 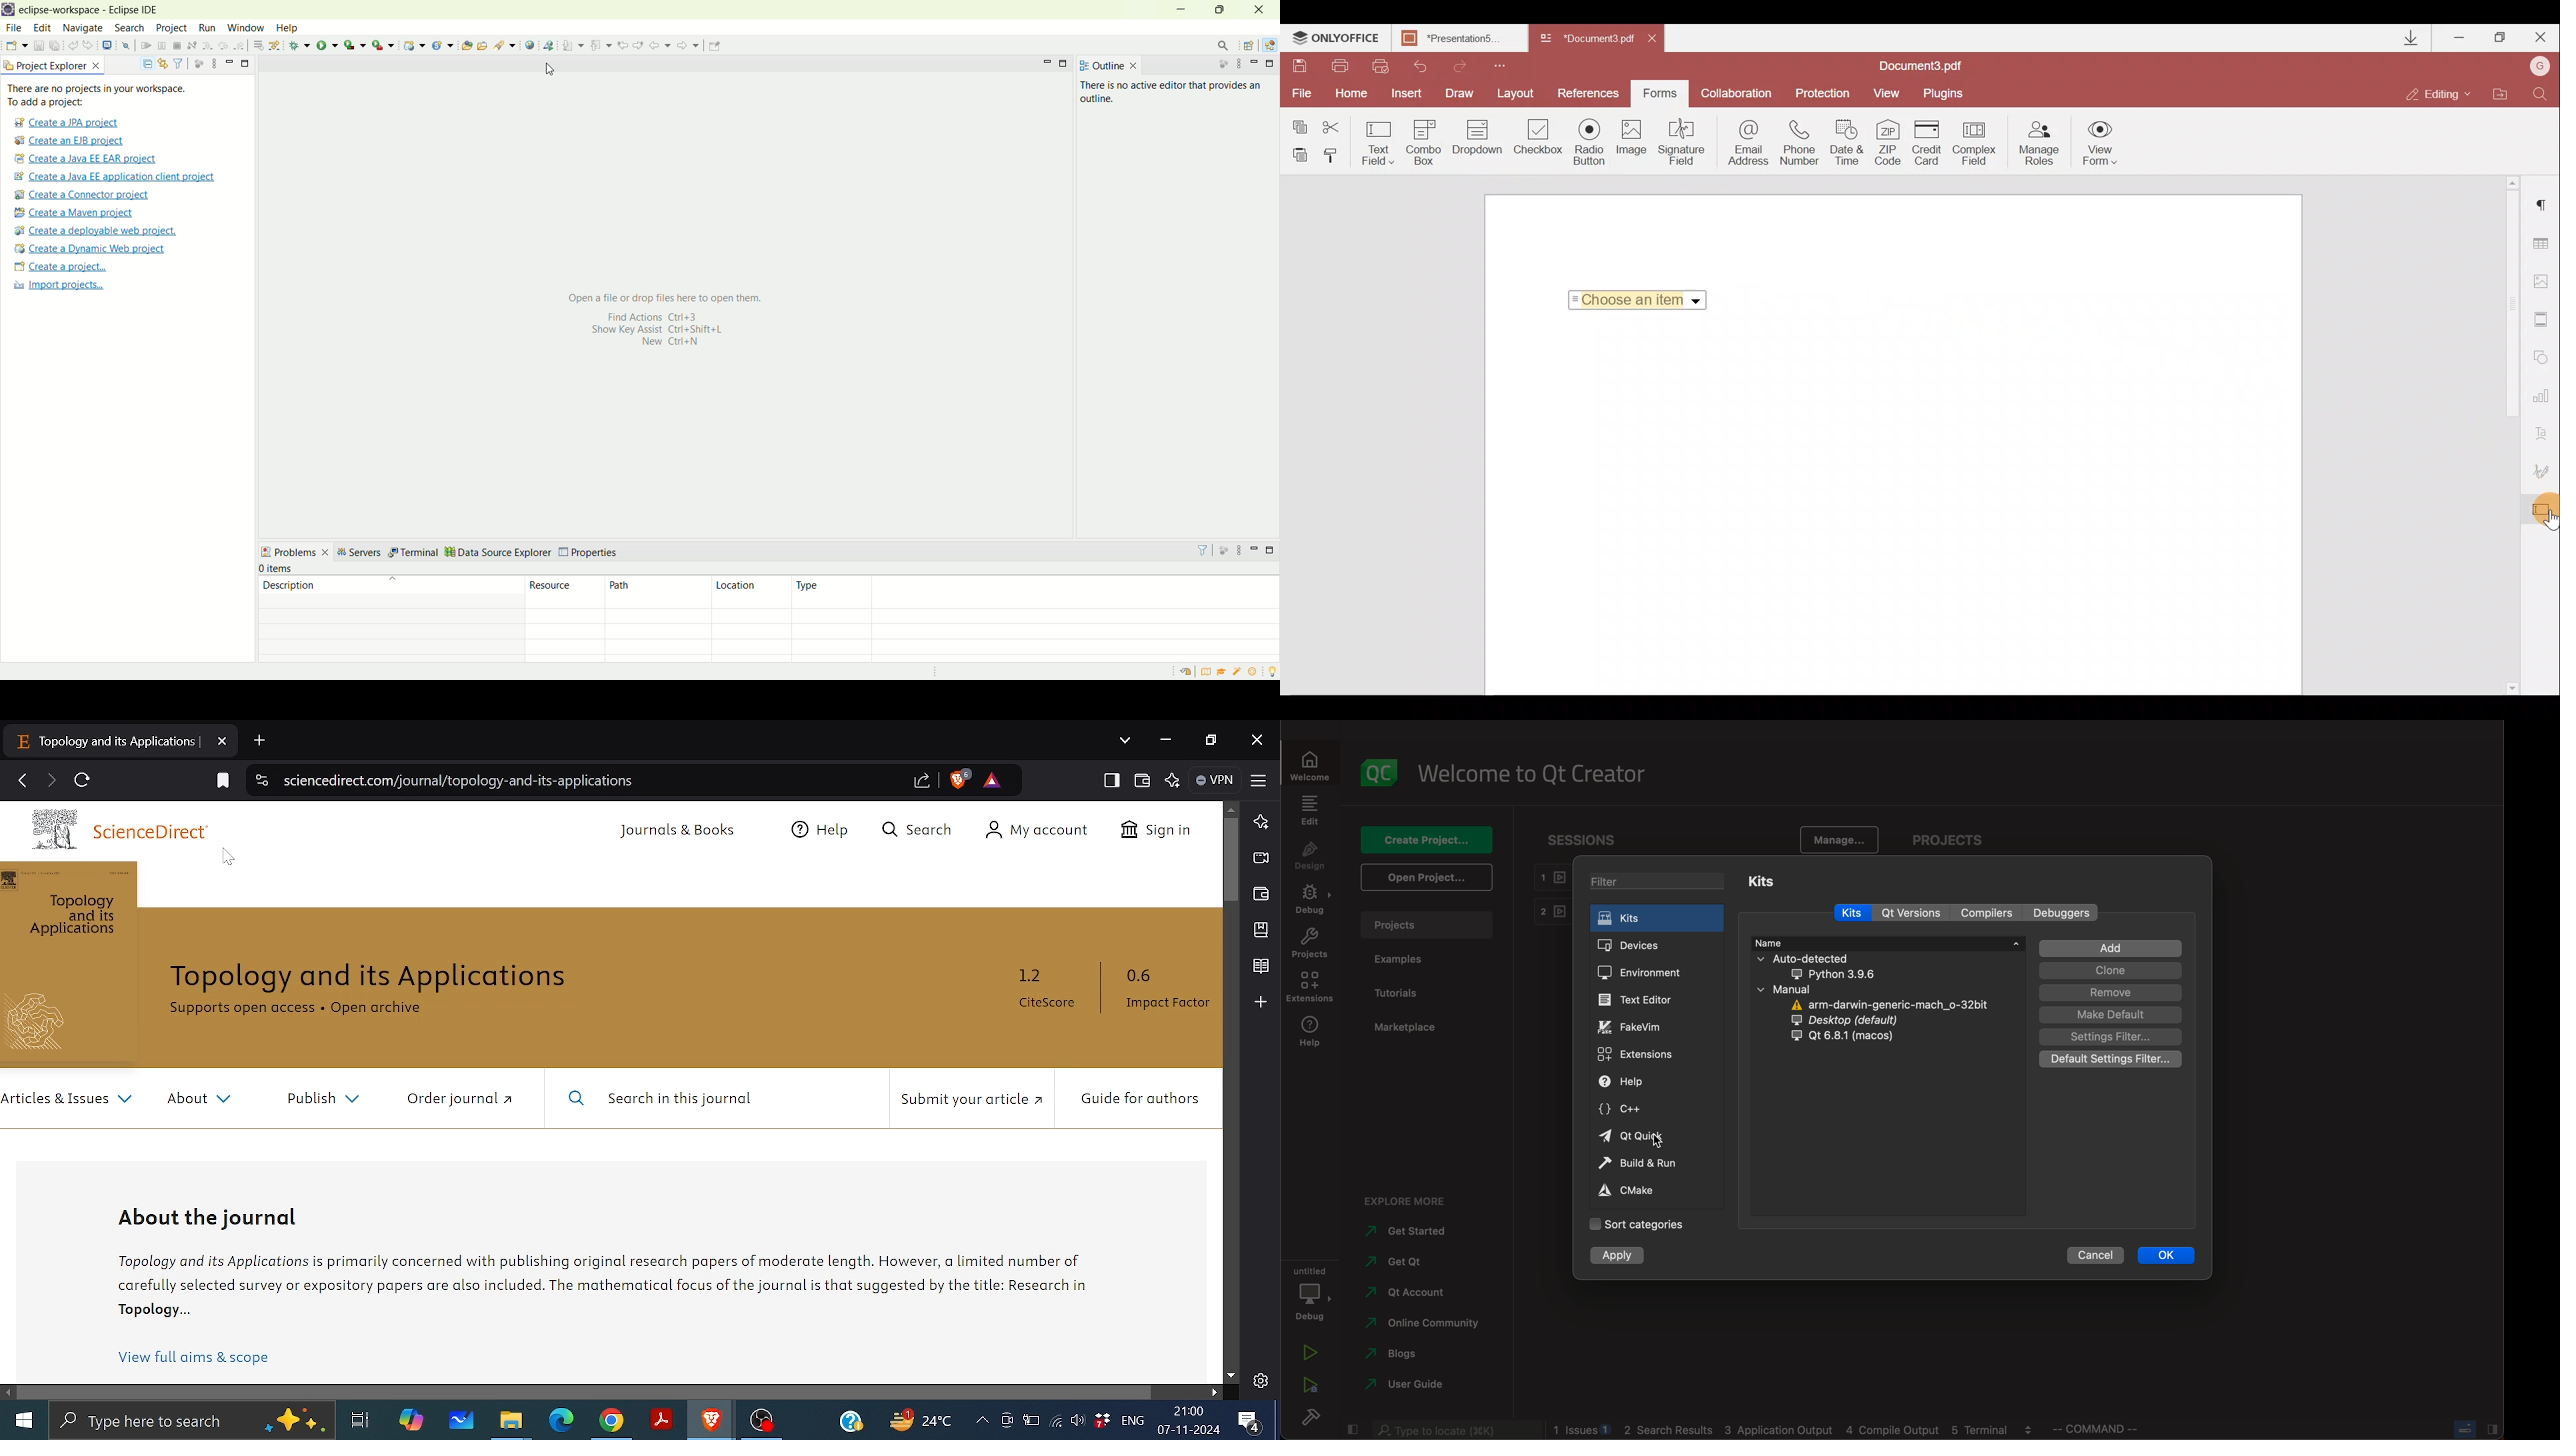 What do you see at coordinates (1461, 65) in the screenshot?
I see `Redo` at bounding box center [1461, 65].